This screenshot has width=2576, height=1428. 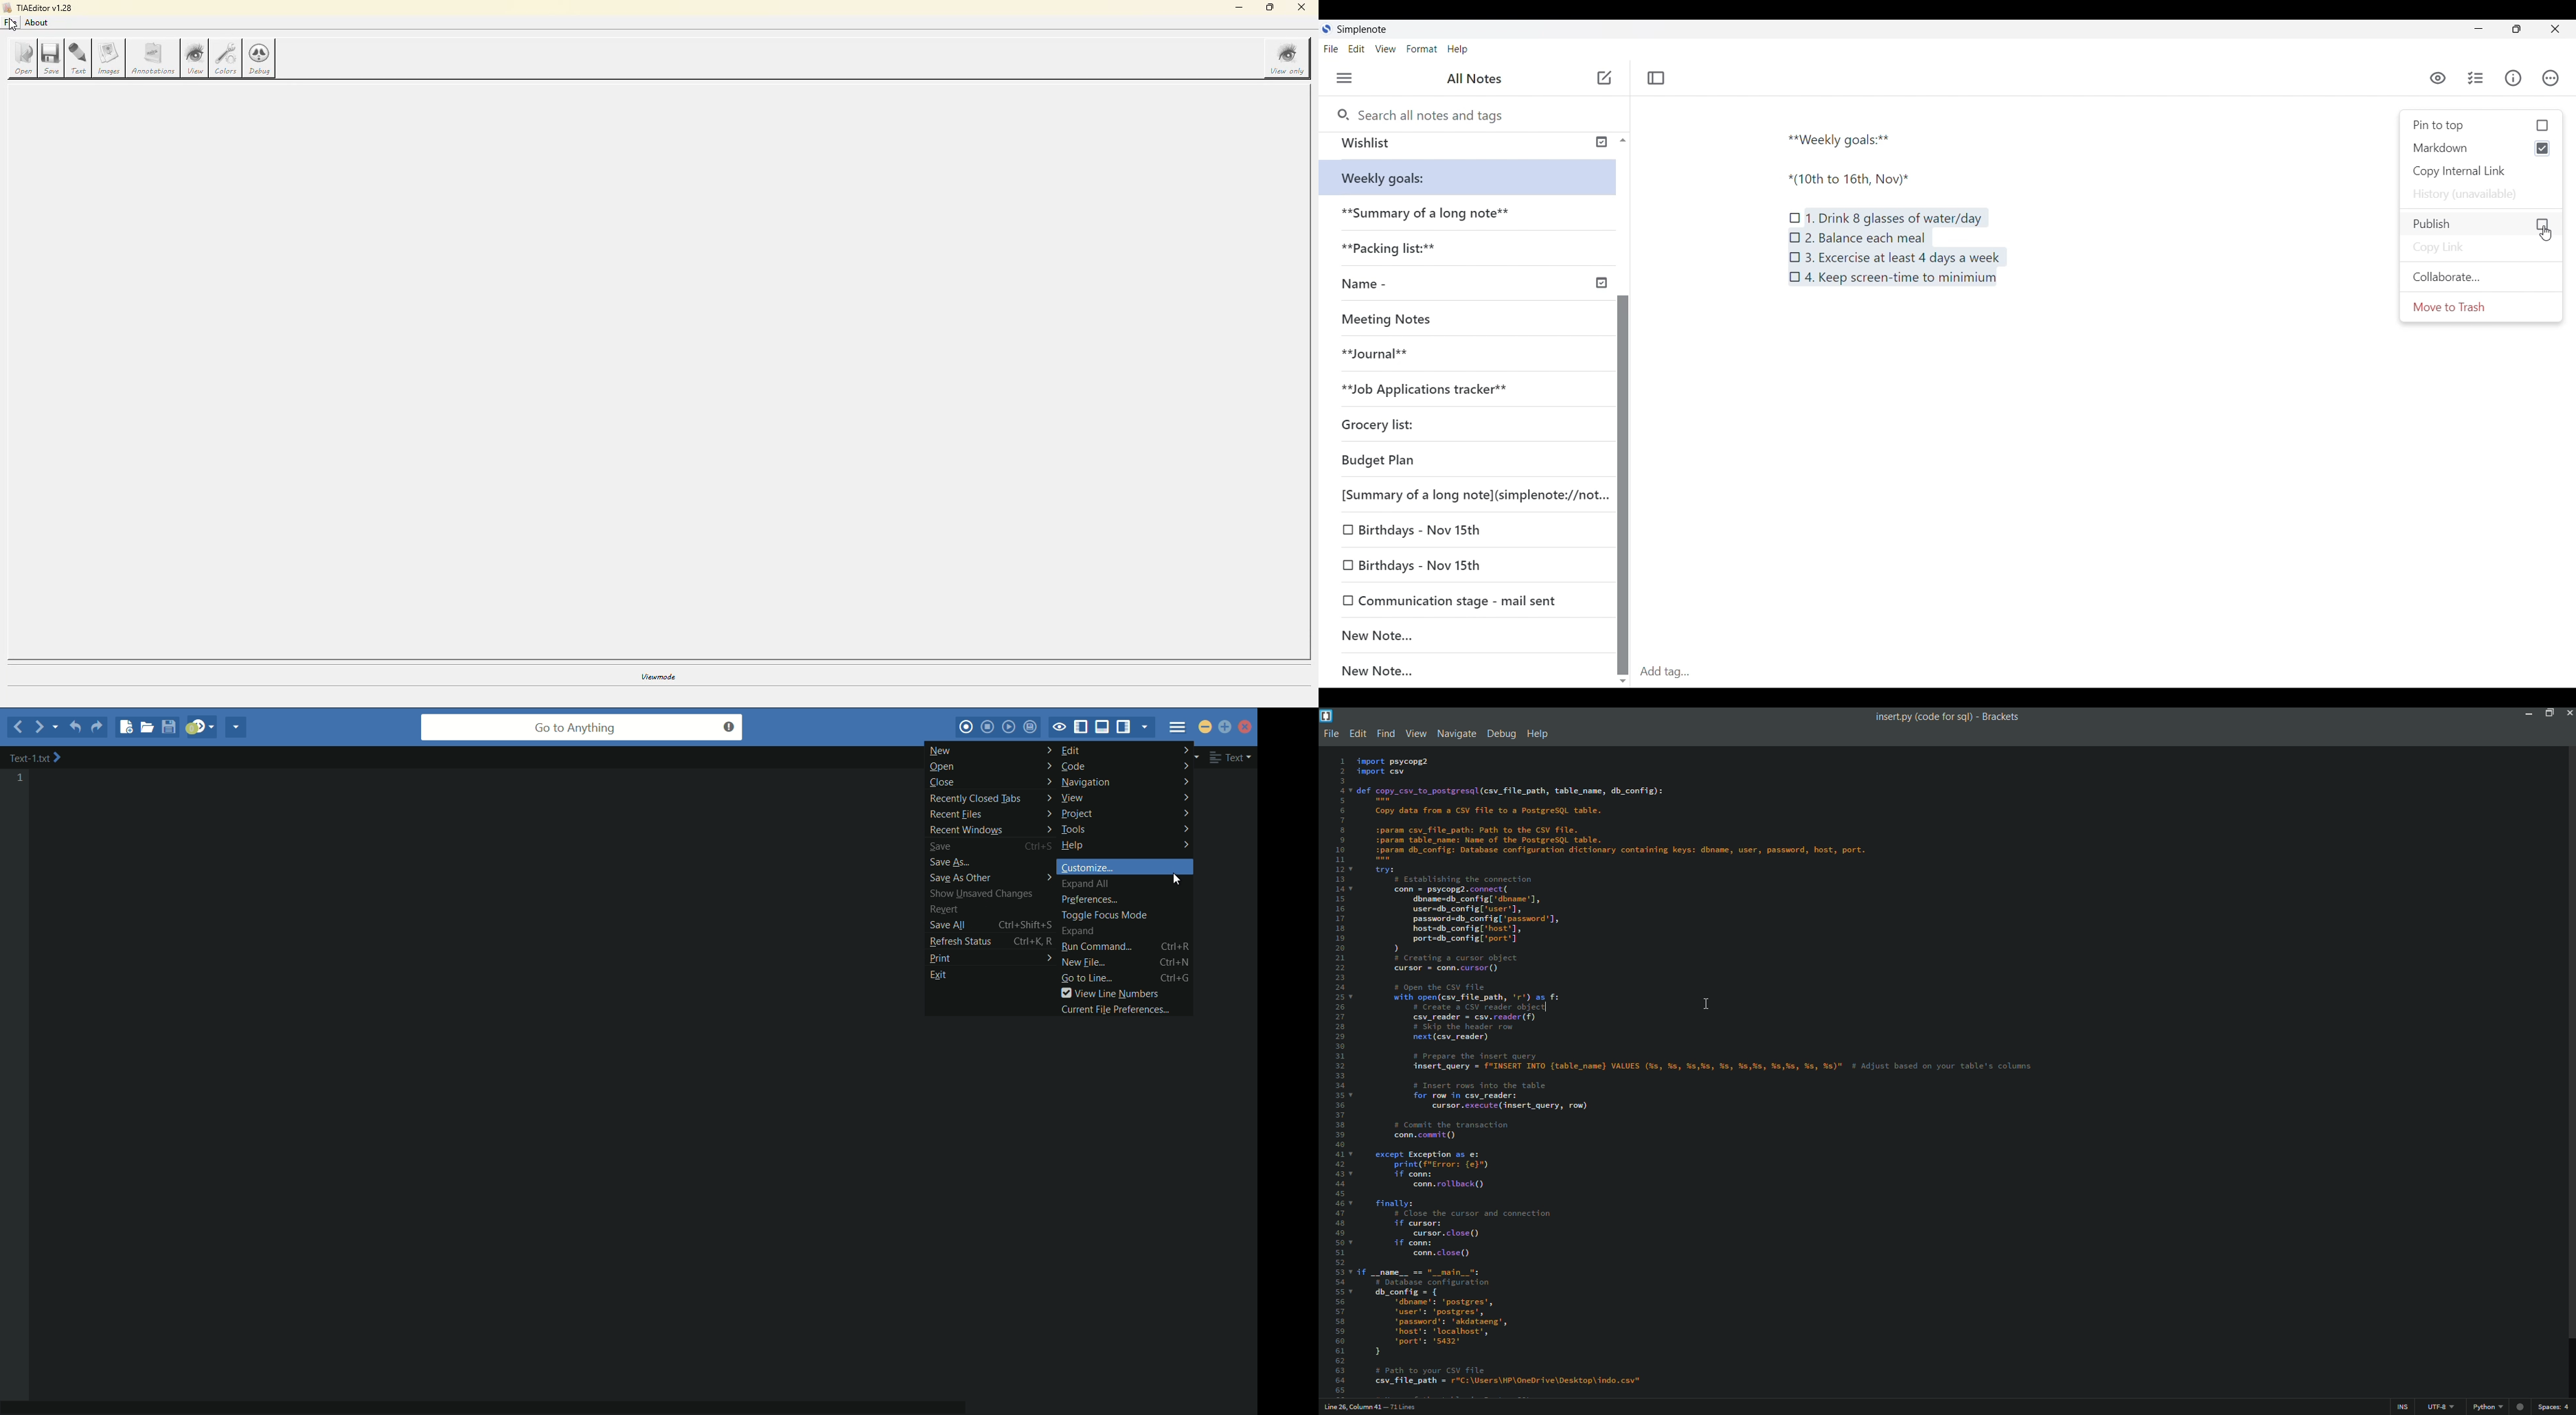 I want to click on Menu • ctrl + shift + u, so click(x=1349, y=78).